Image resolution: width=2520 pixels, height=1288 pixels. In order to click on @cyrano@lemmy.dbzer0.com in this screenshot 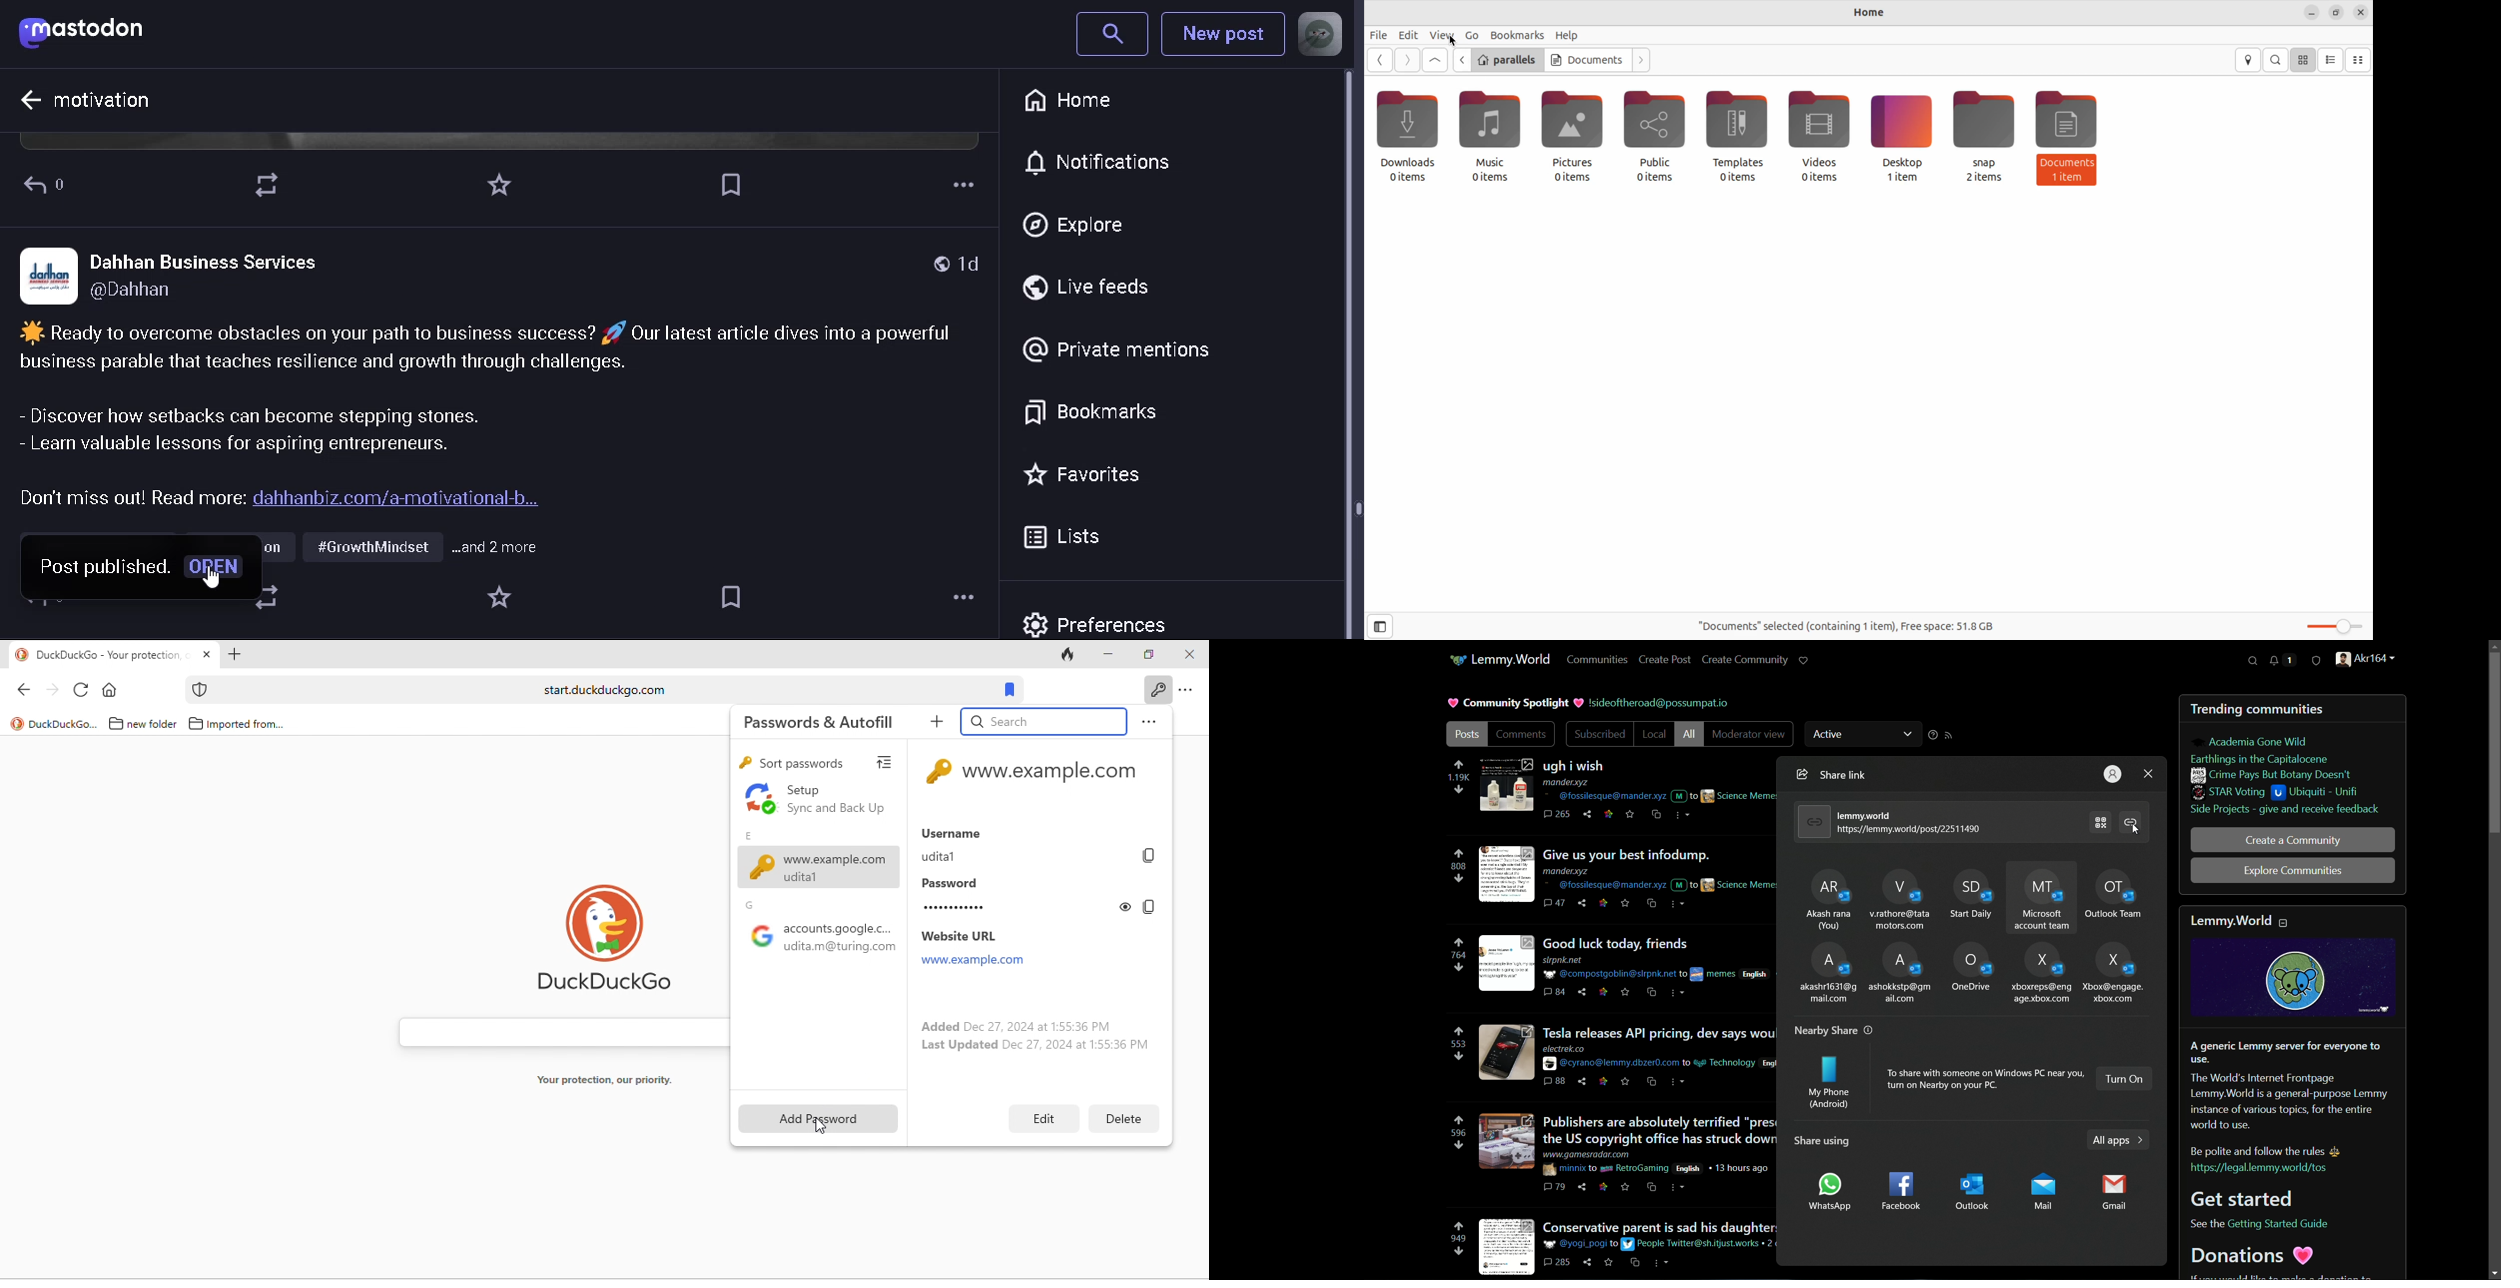, I will do `click(1611, 1064)`.